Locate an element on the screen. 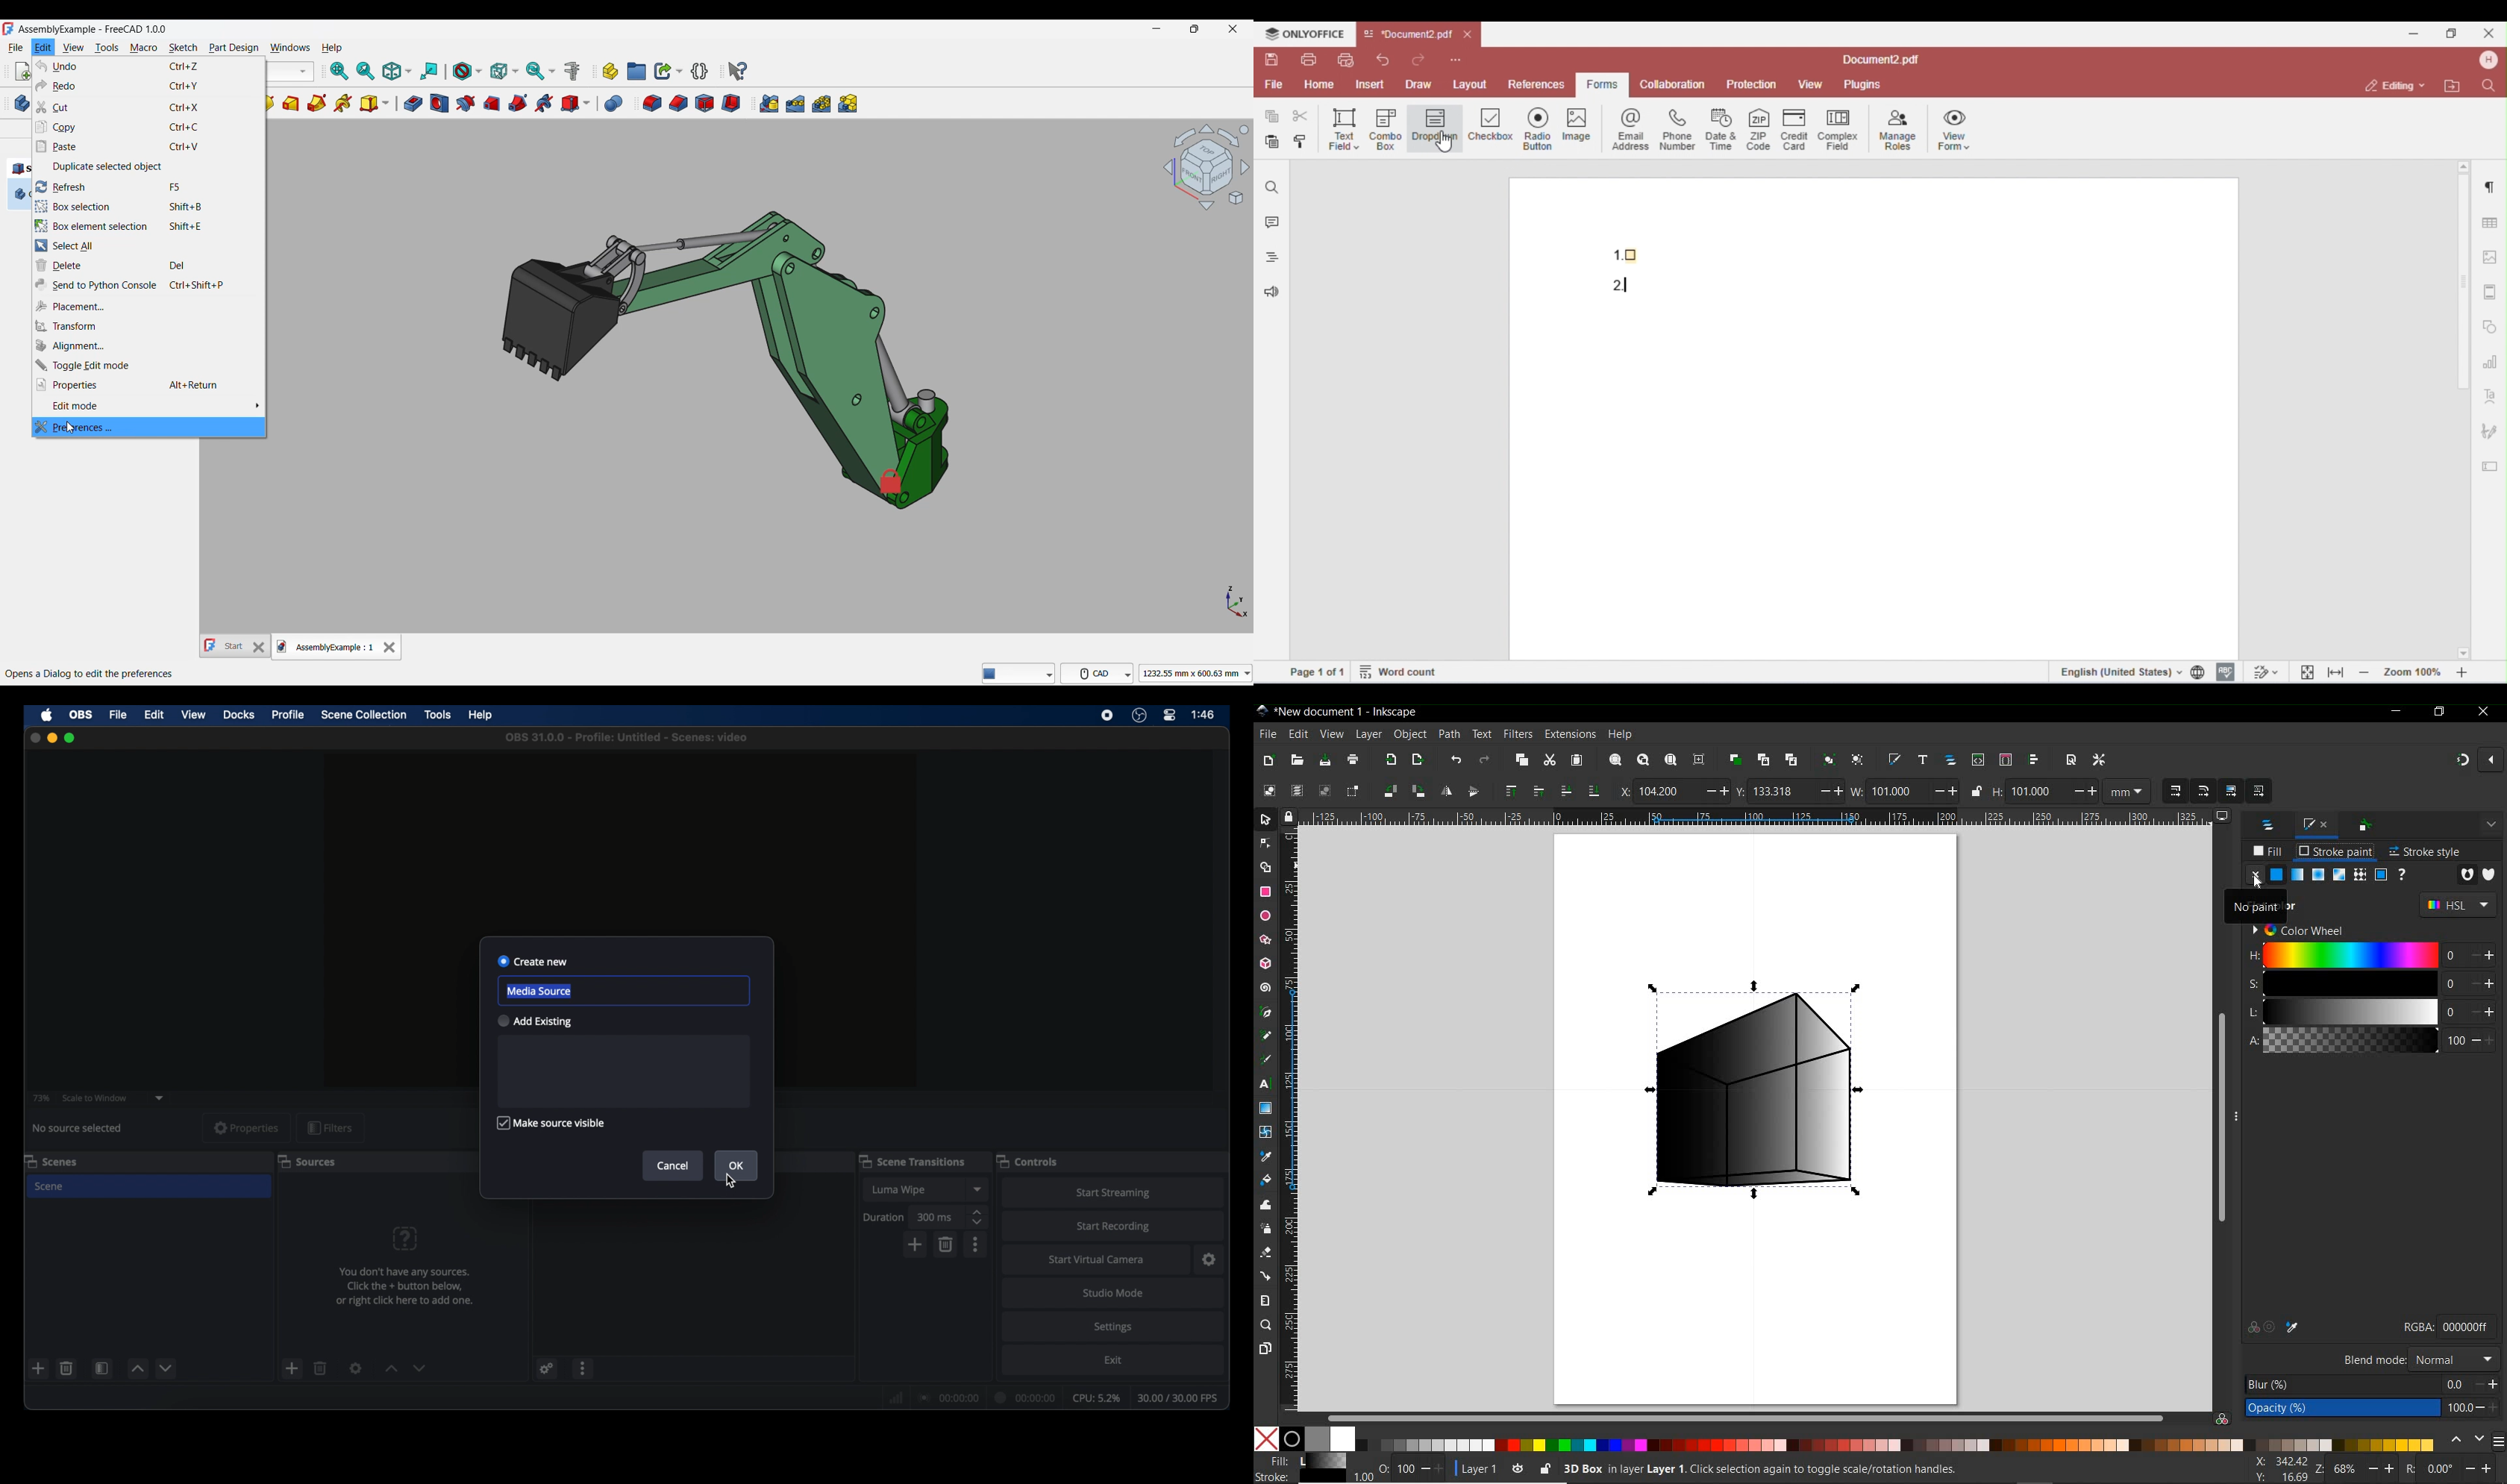 This screenshot has height=1484, width=2520. UNLINK CLONE is located at coordinates (1793, 759).